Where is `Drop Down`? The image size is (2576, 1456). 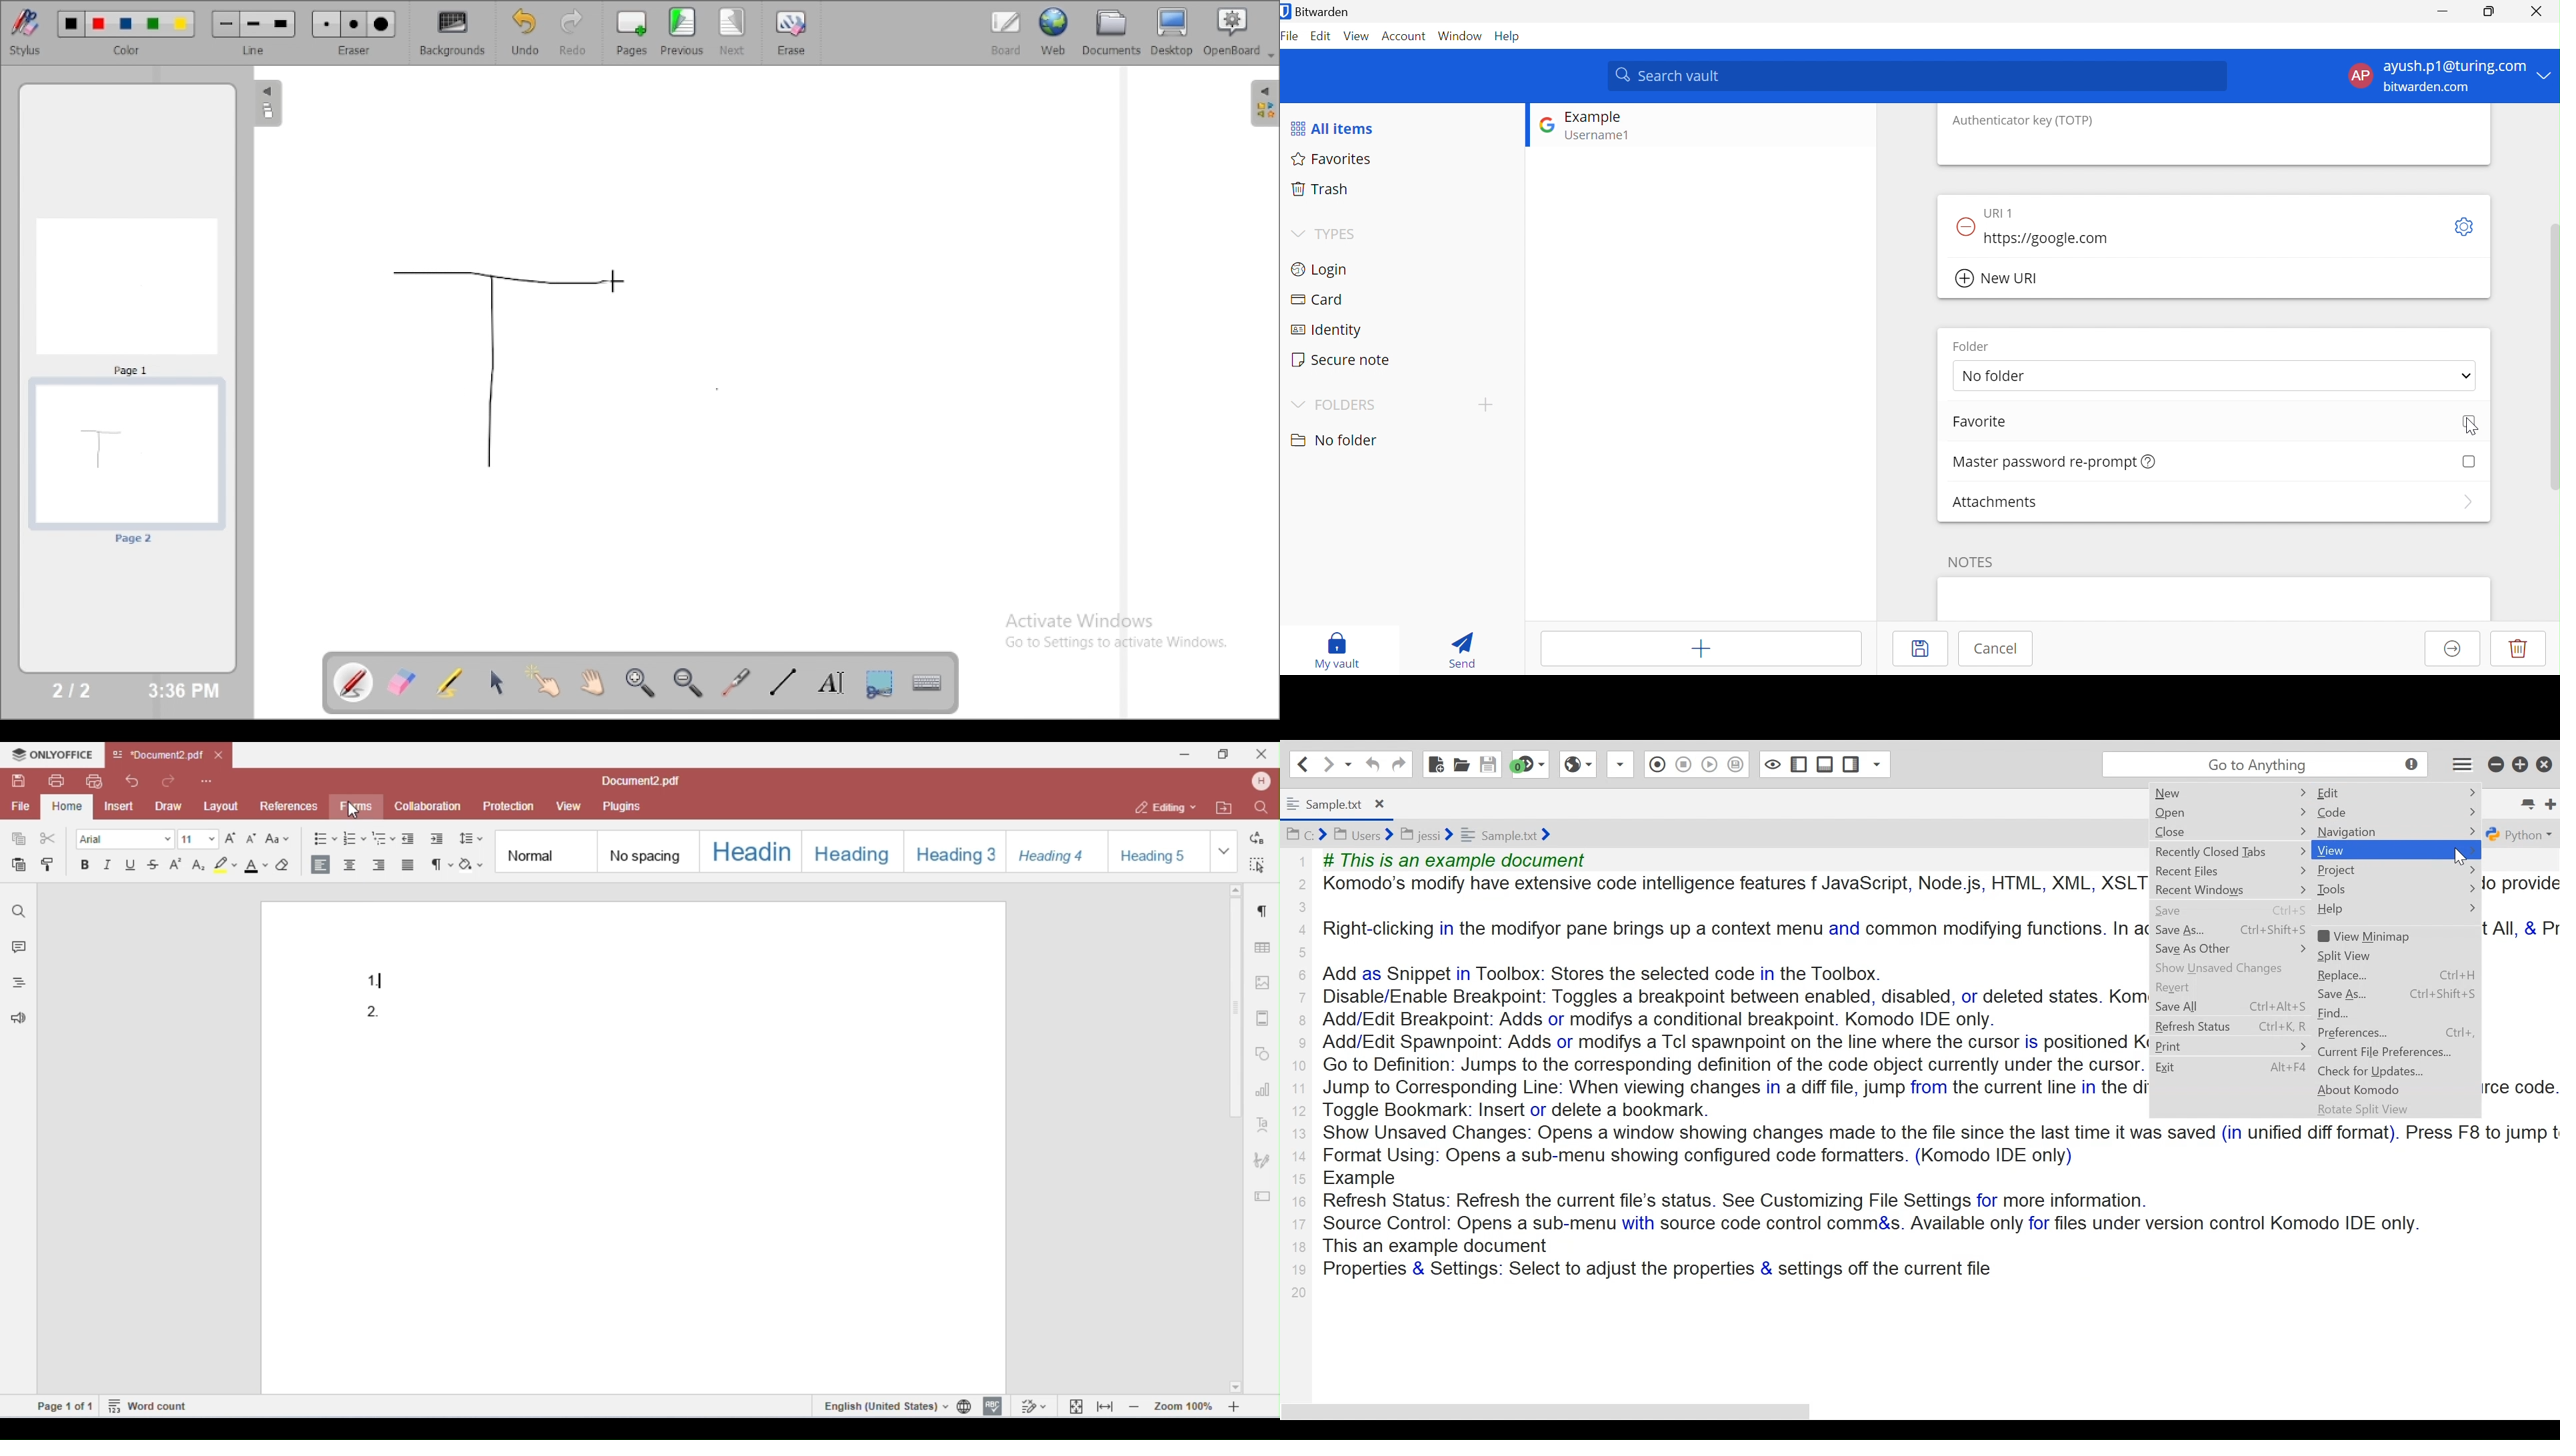
Drop Down is located at coordinates (2466, 374).